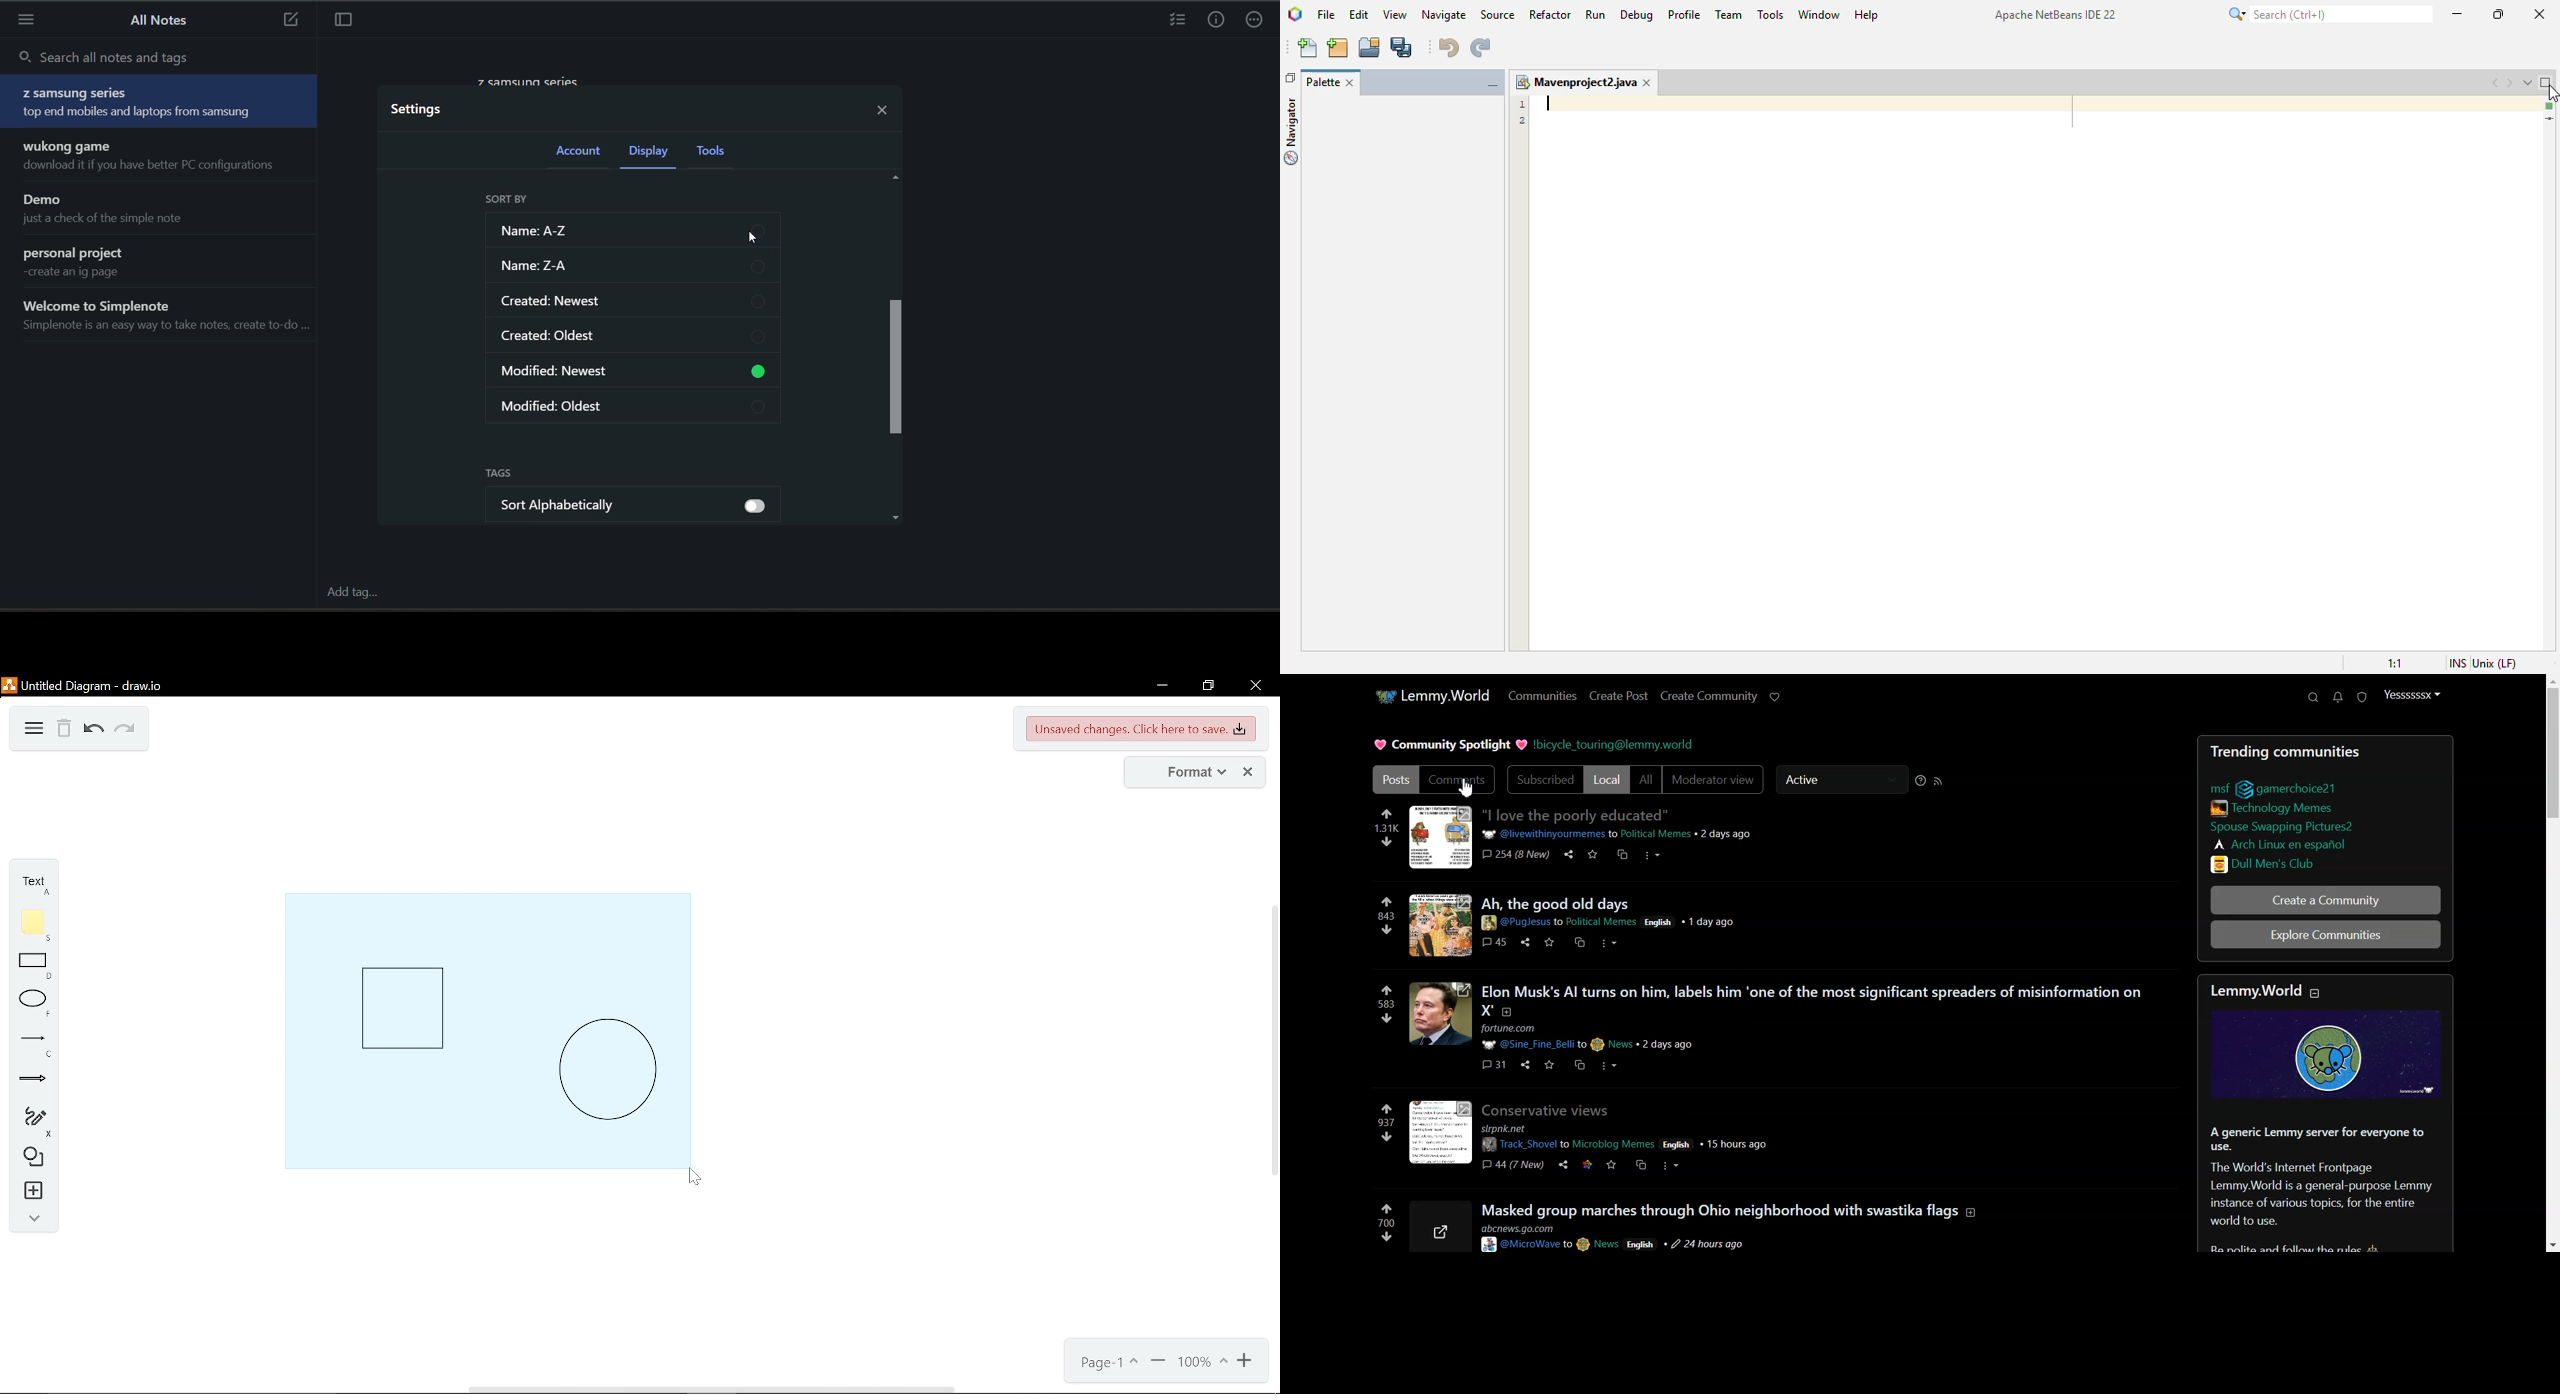  What do you see at coordinates (163, 157) in the screenshot?
I see `wukong game
download it if you have better PC configurations` at bounding box center [163, 157].